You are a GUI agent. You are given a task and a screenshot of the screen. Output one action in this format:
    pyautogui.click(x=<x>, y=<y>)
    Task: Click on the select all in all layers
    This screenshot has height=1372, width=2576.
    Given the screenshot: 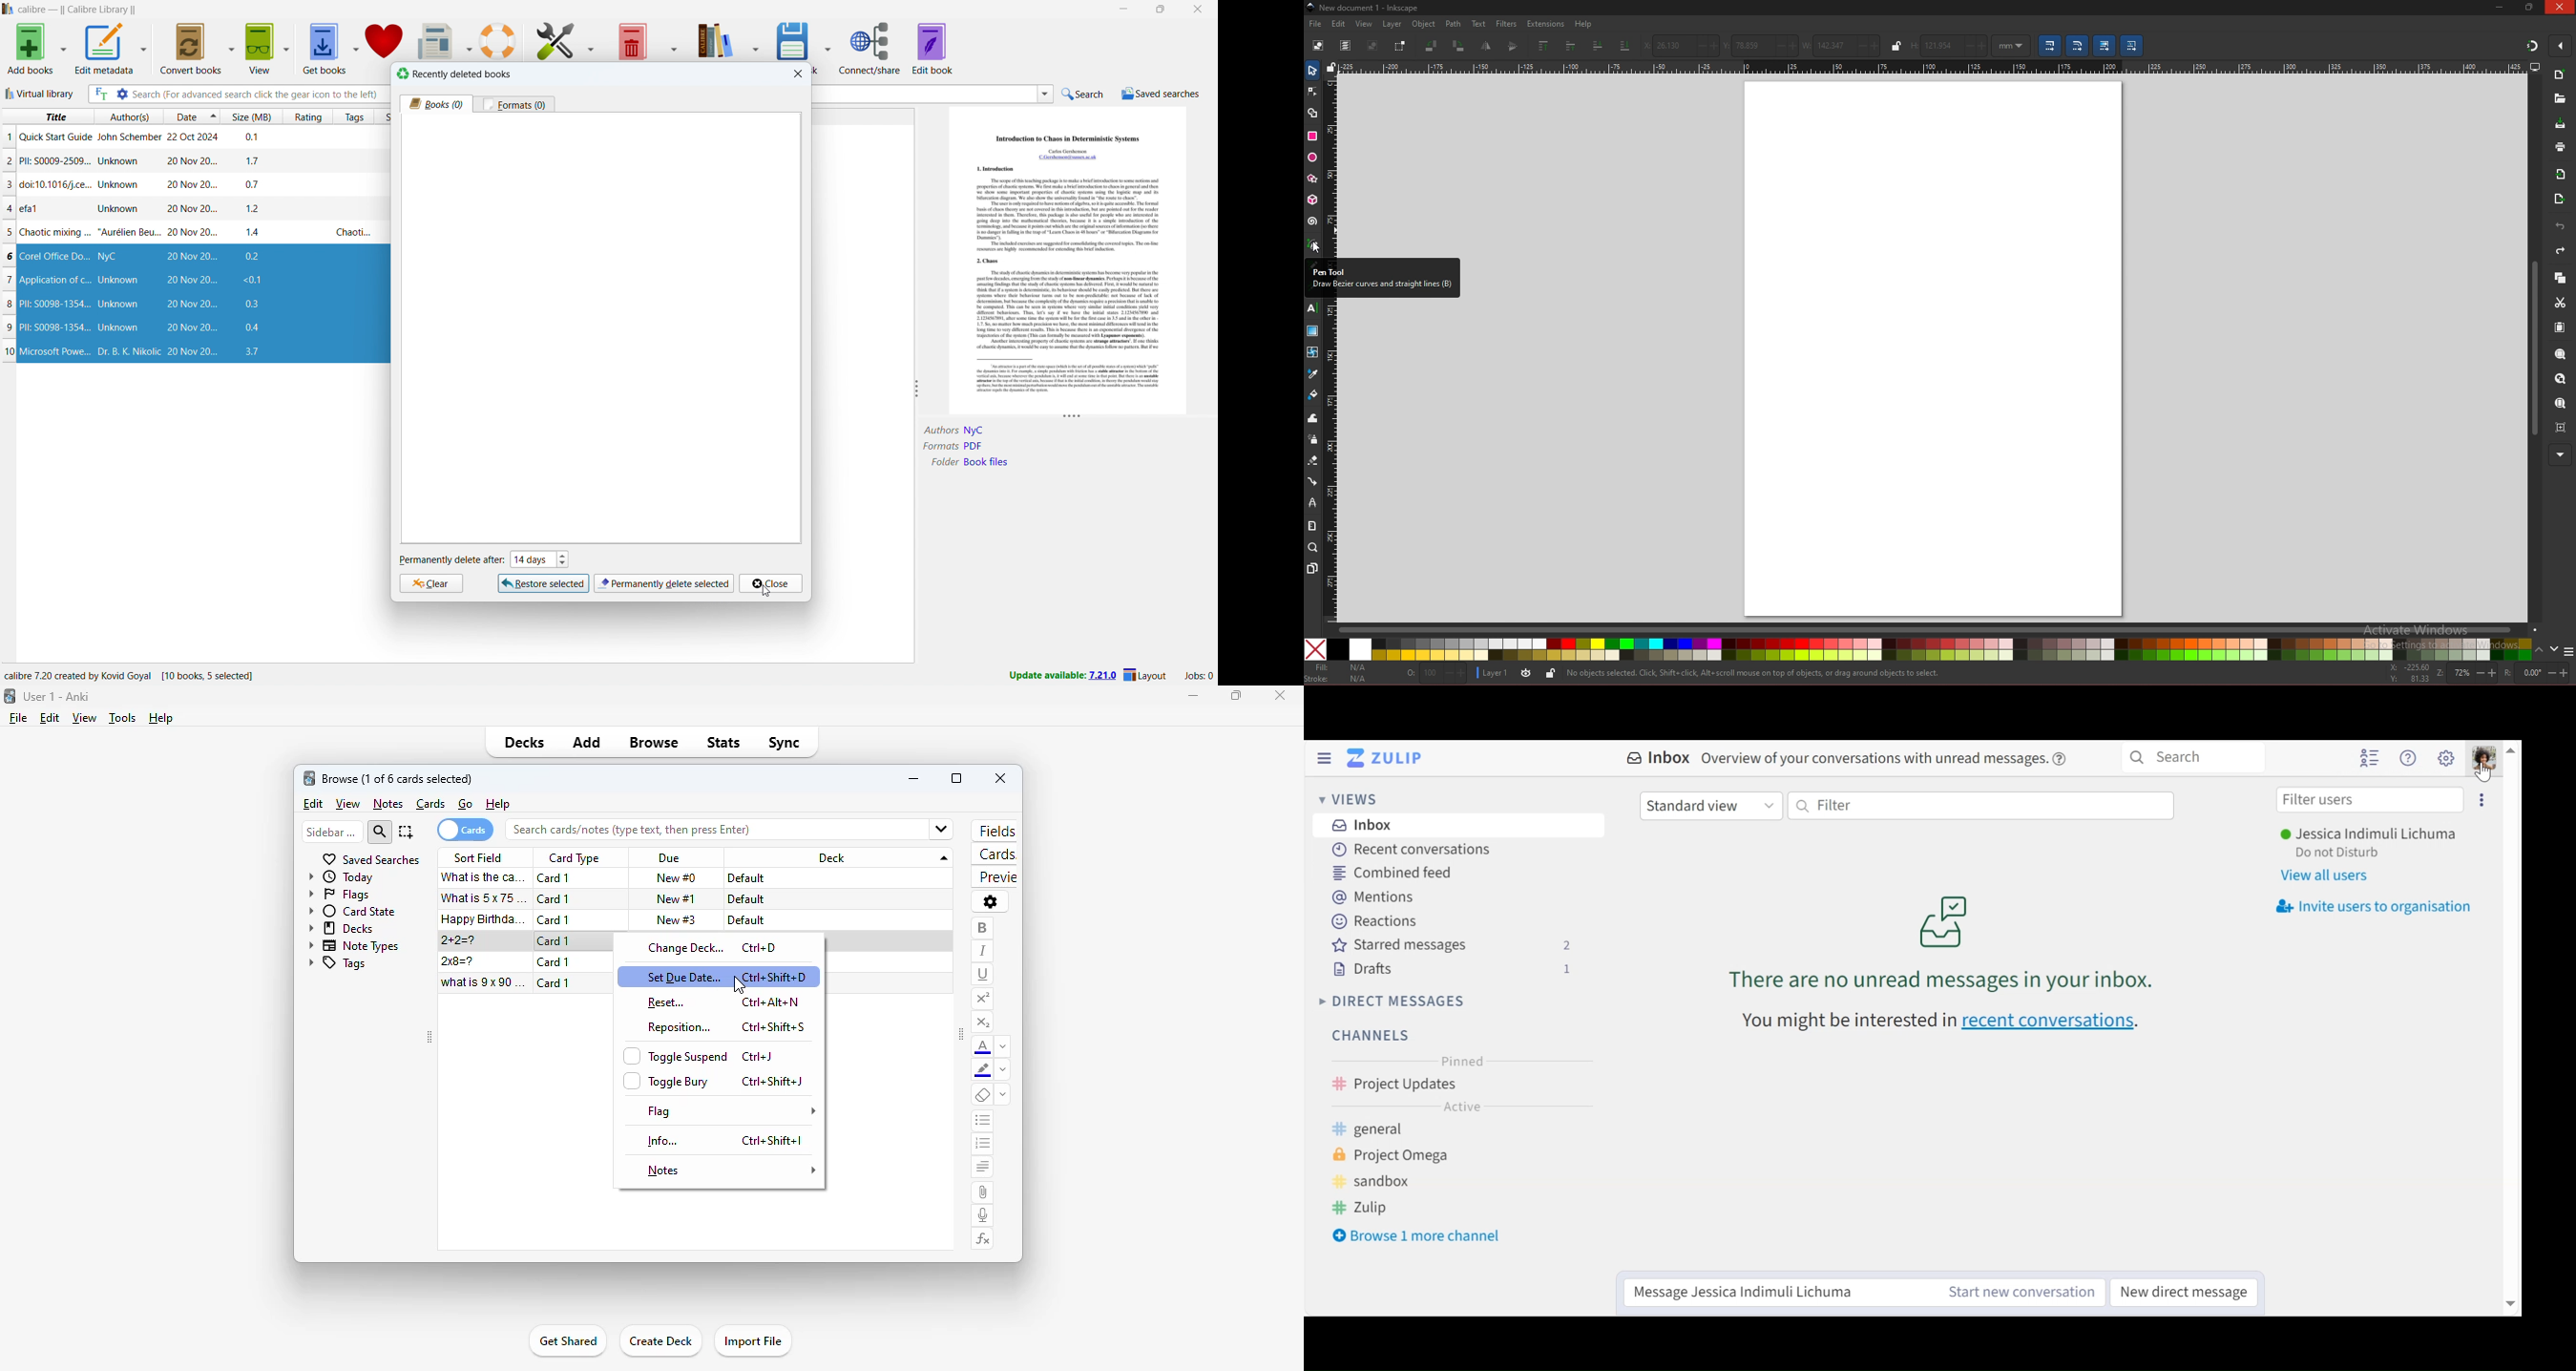 What is the action you would take?
    pyautogui.click(x=1346, y=44)
    